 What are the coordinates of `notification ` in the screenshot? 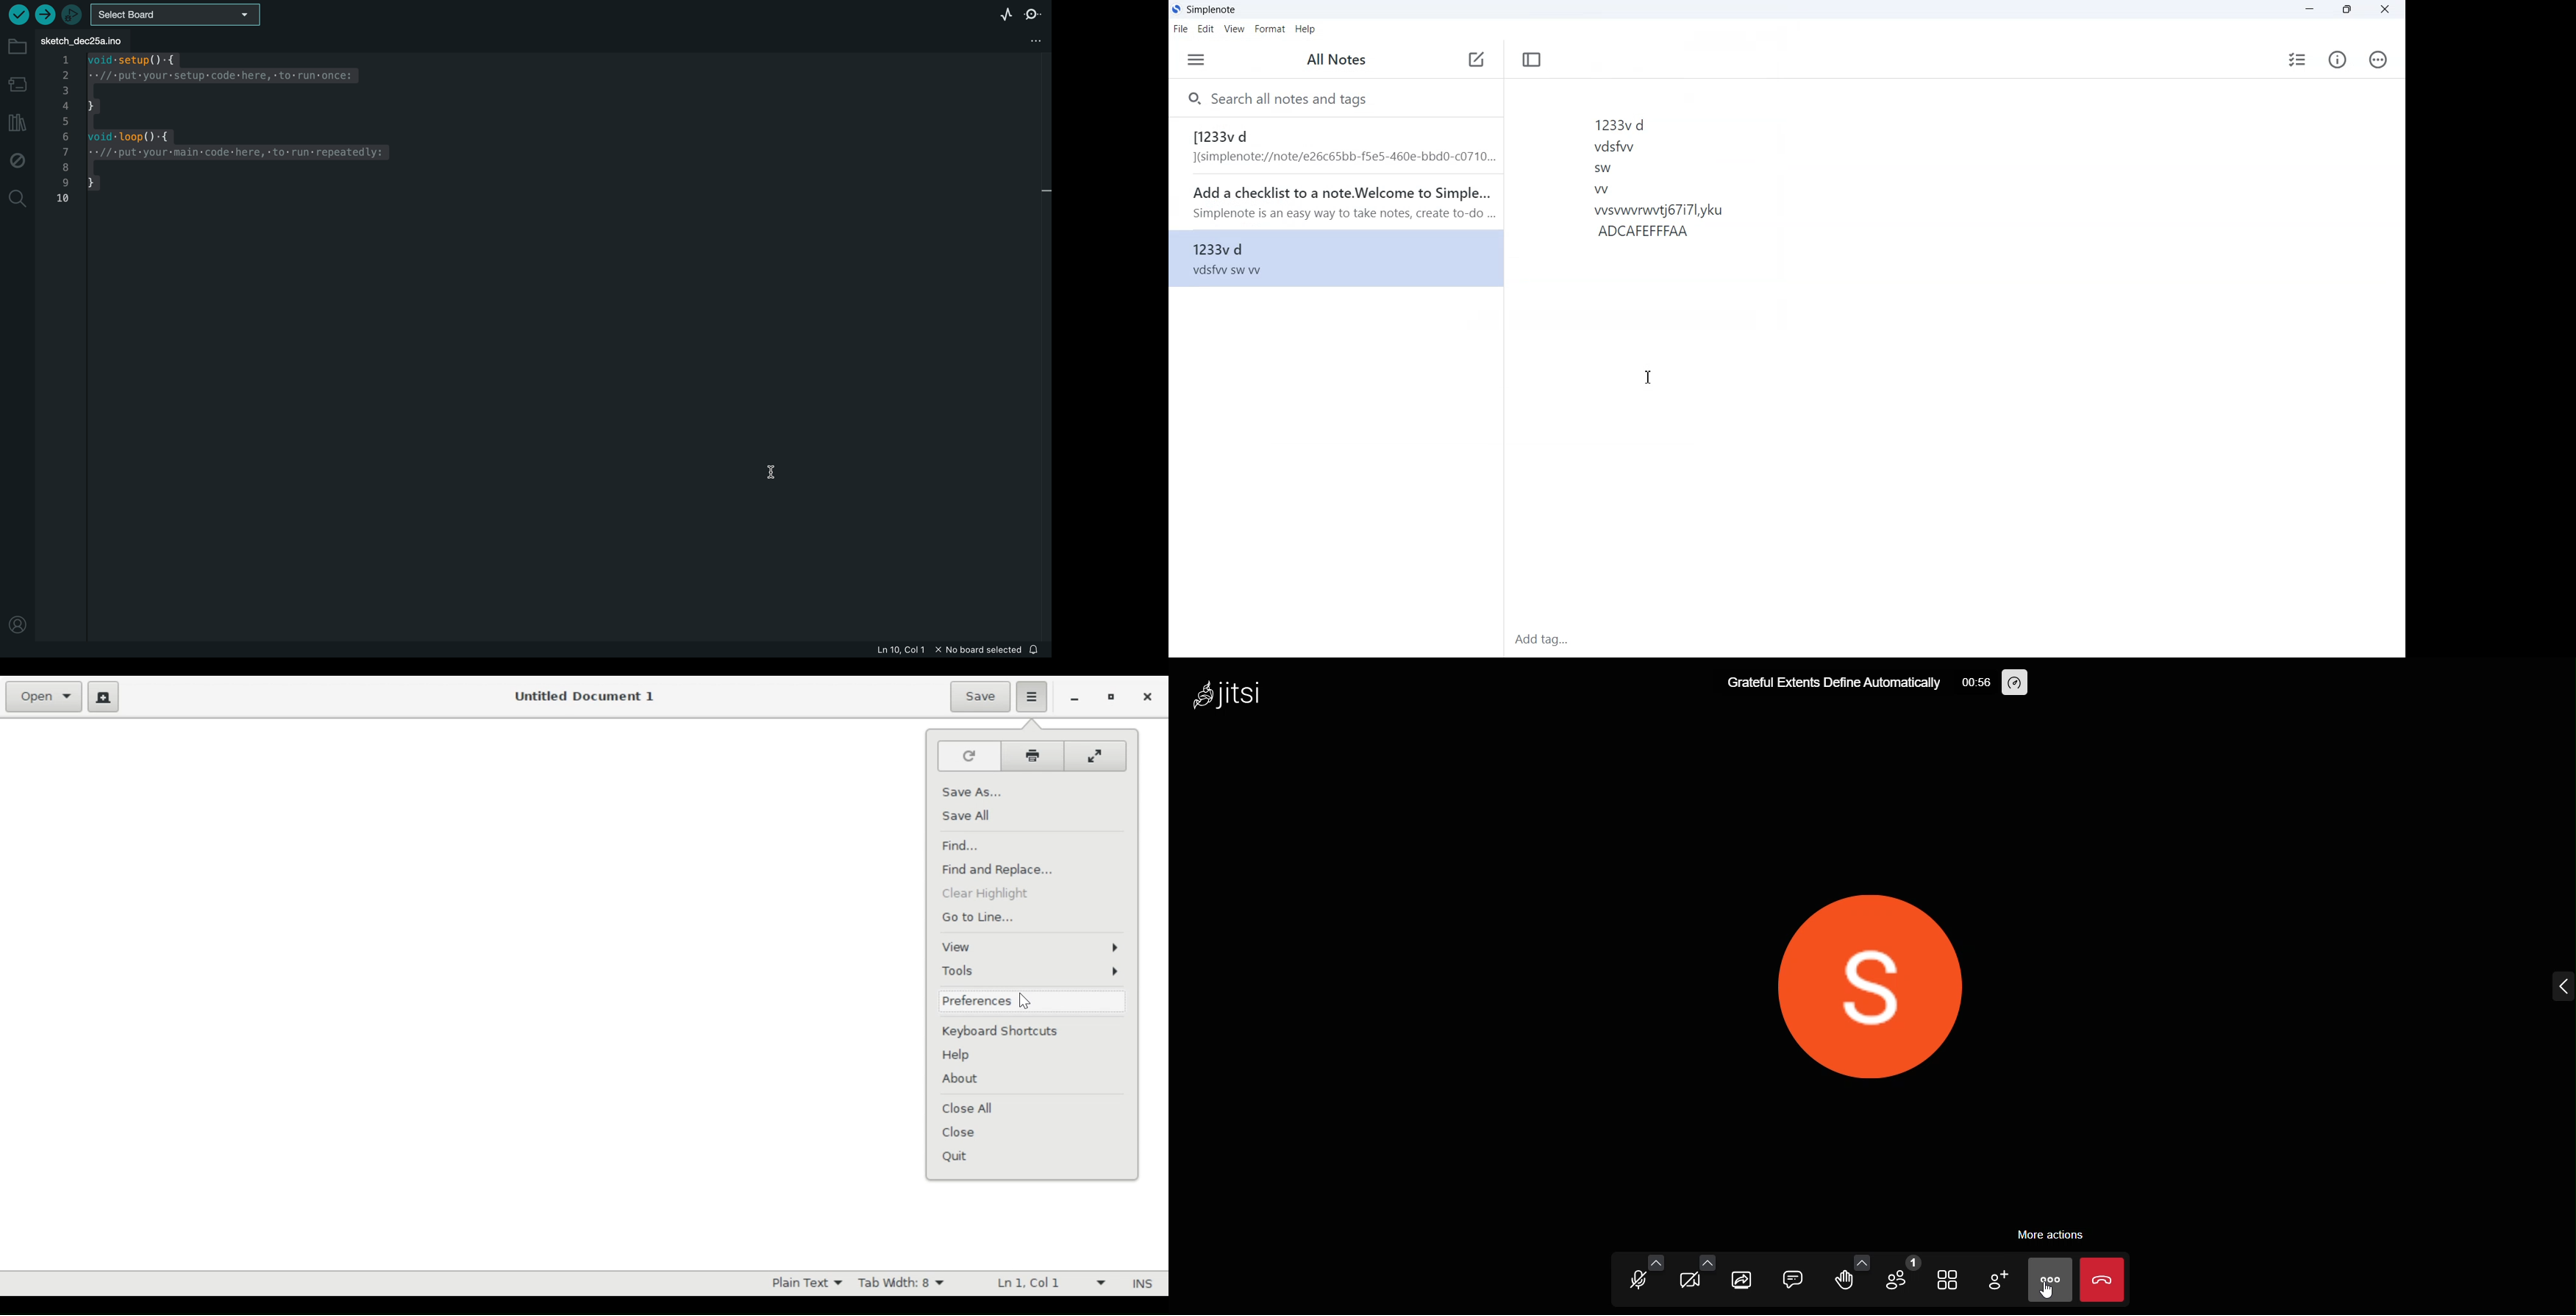 It's located at (1038, 649).